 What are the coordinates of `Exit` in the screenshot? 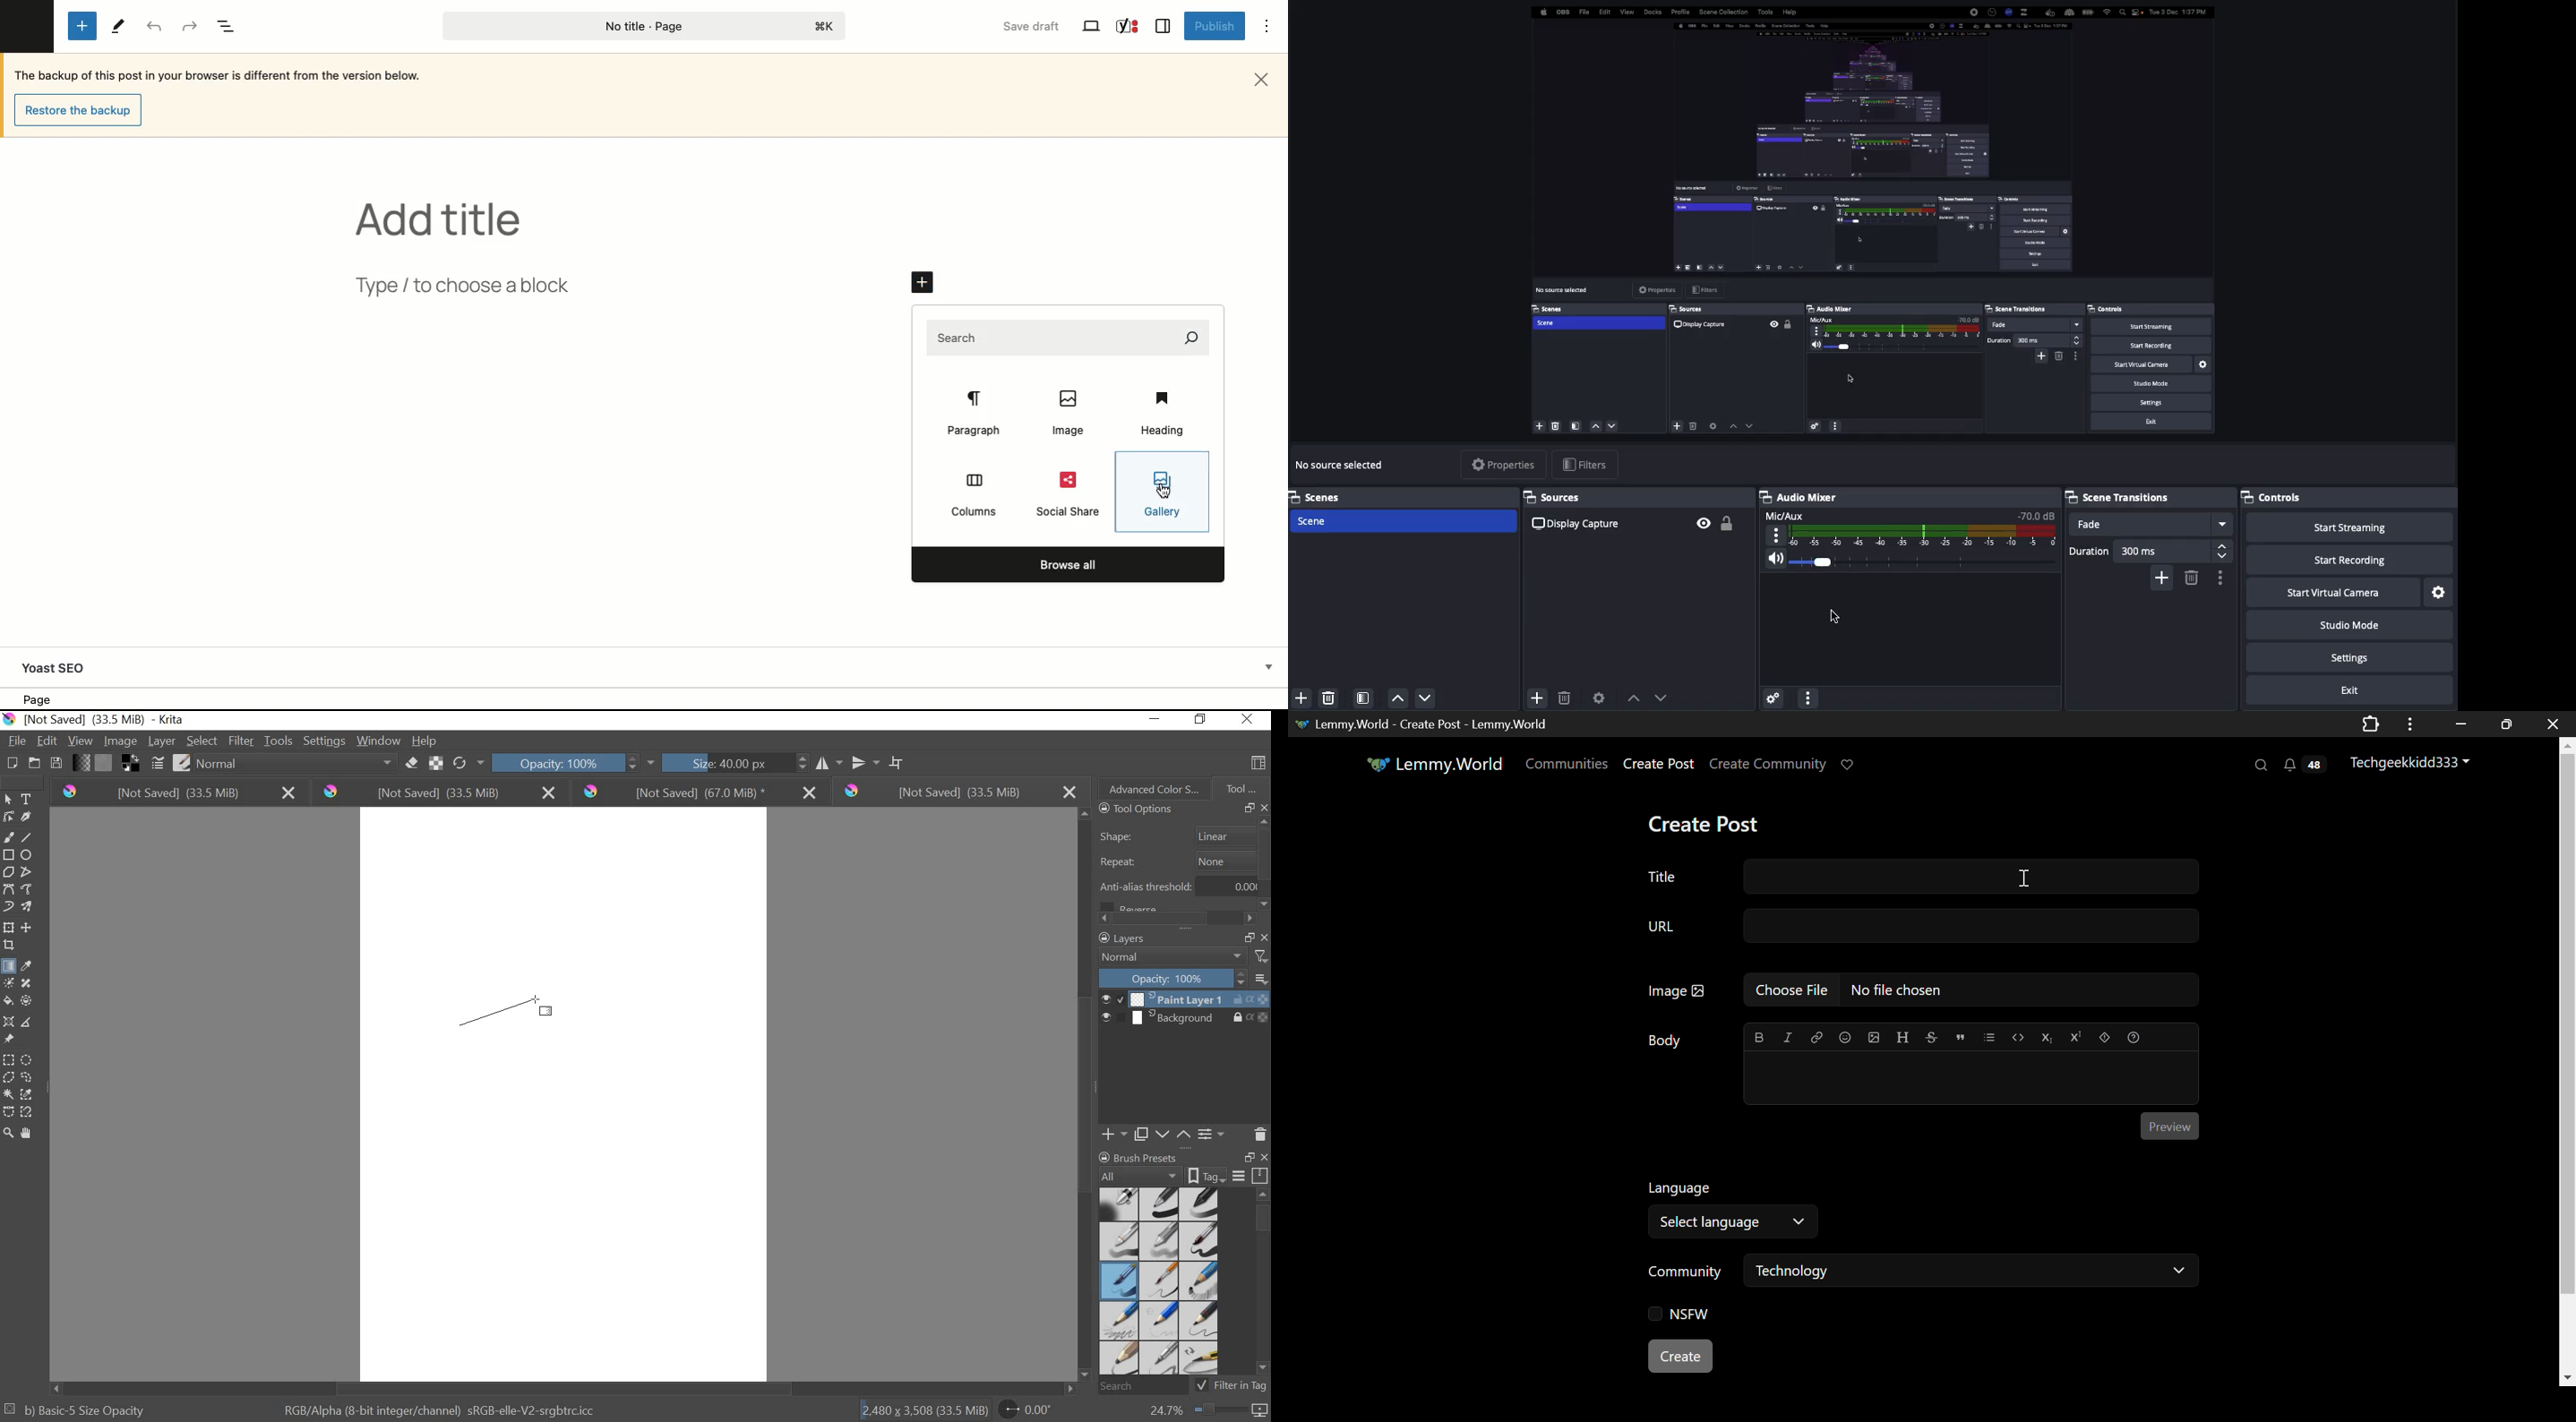 It's located at (2352, 691).